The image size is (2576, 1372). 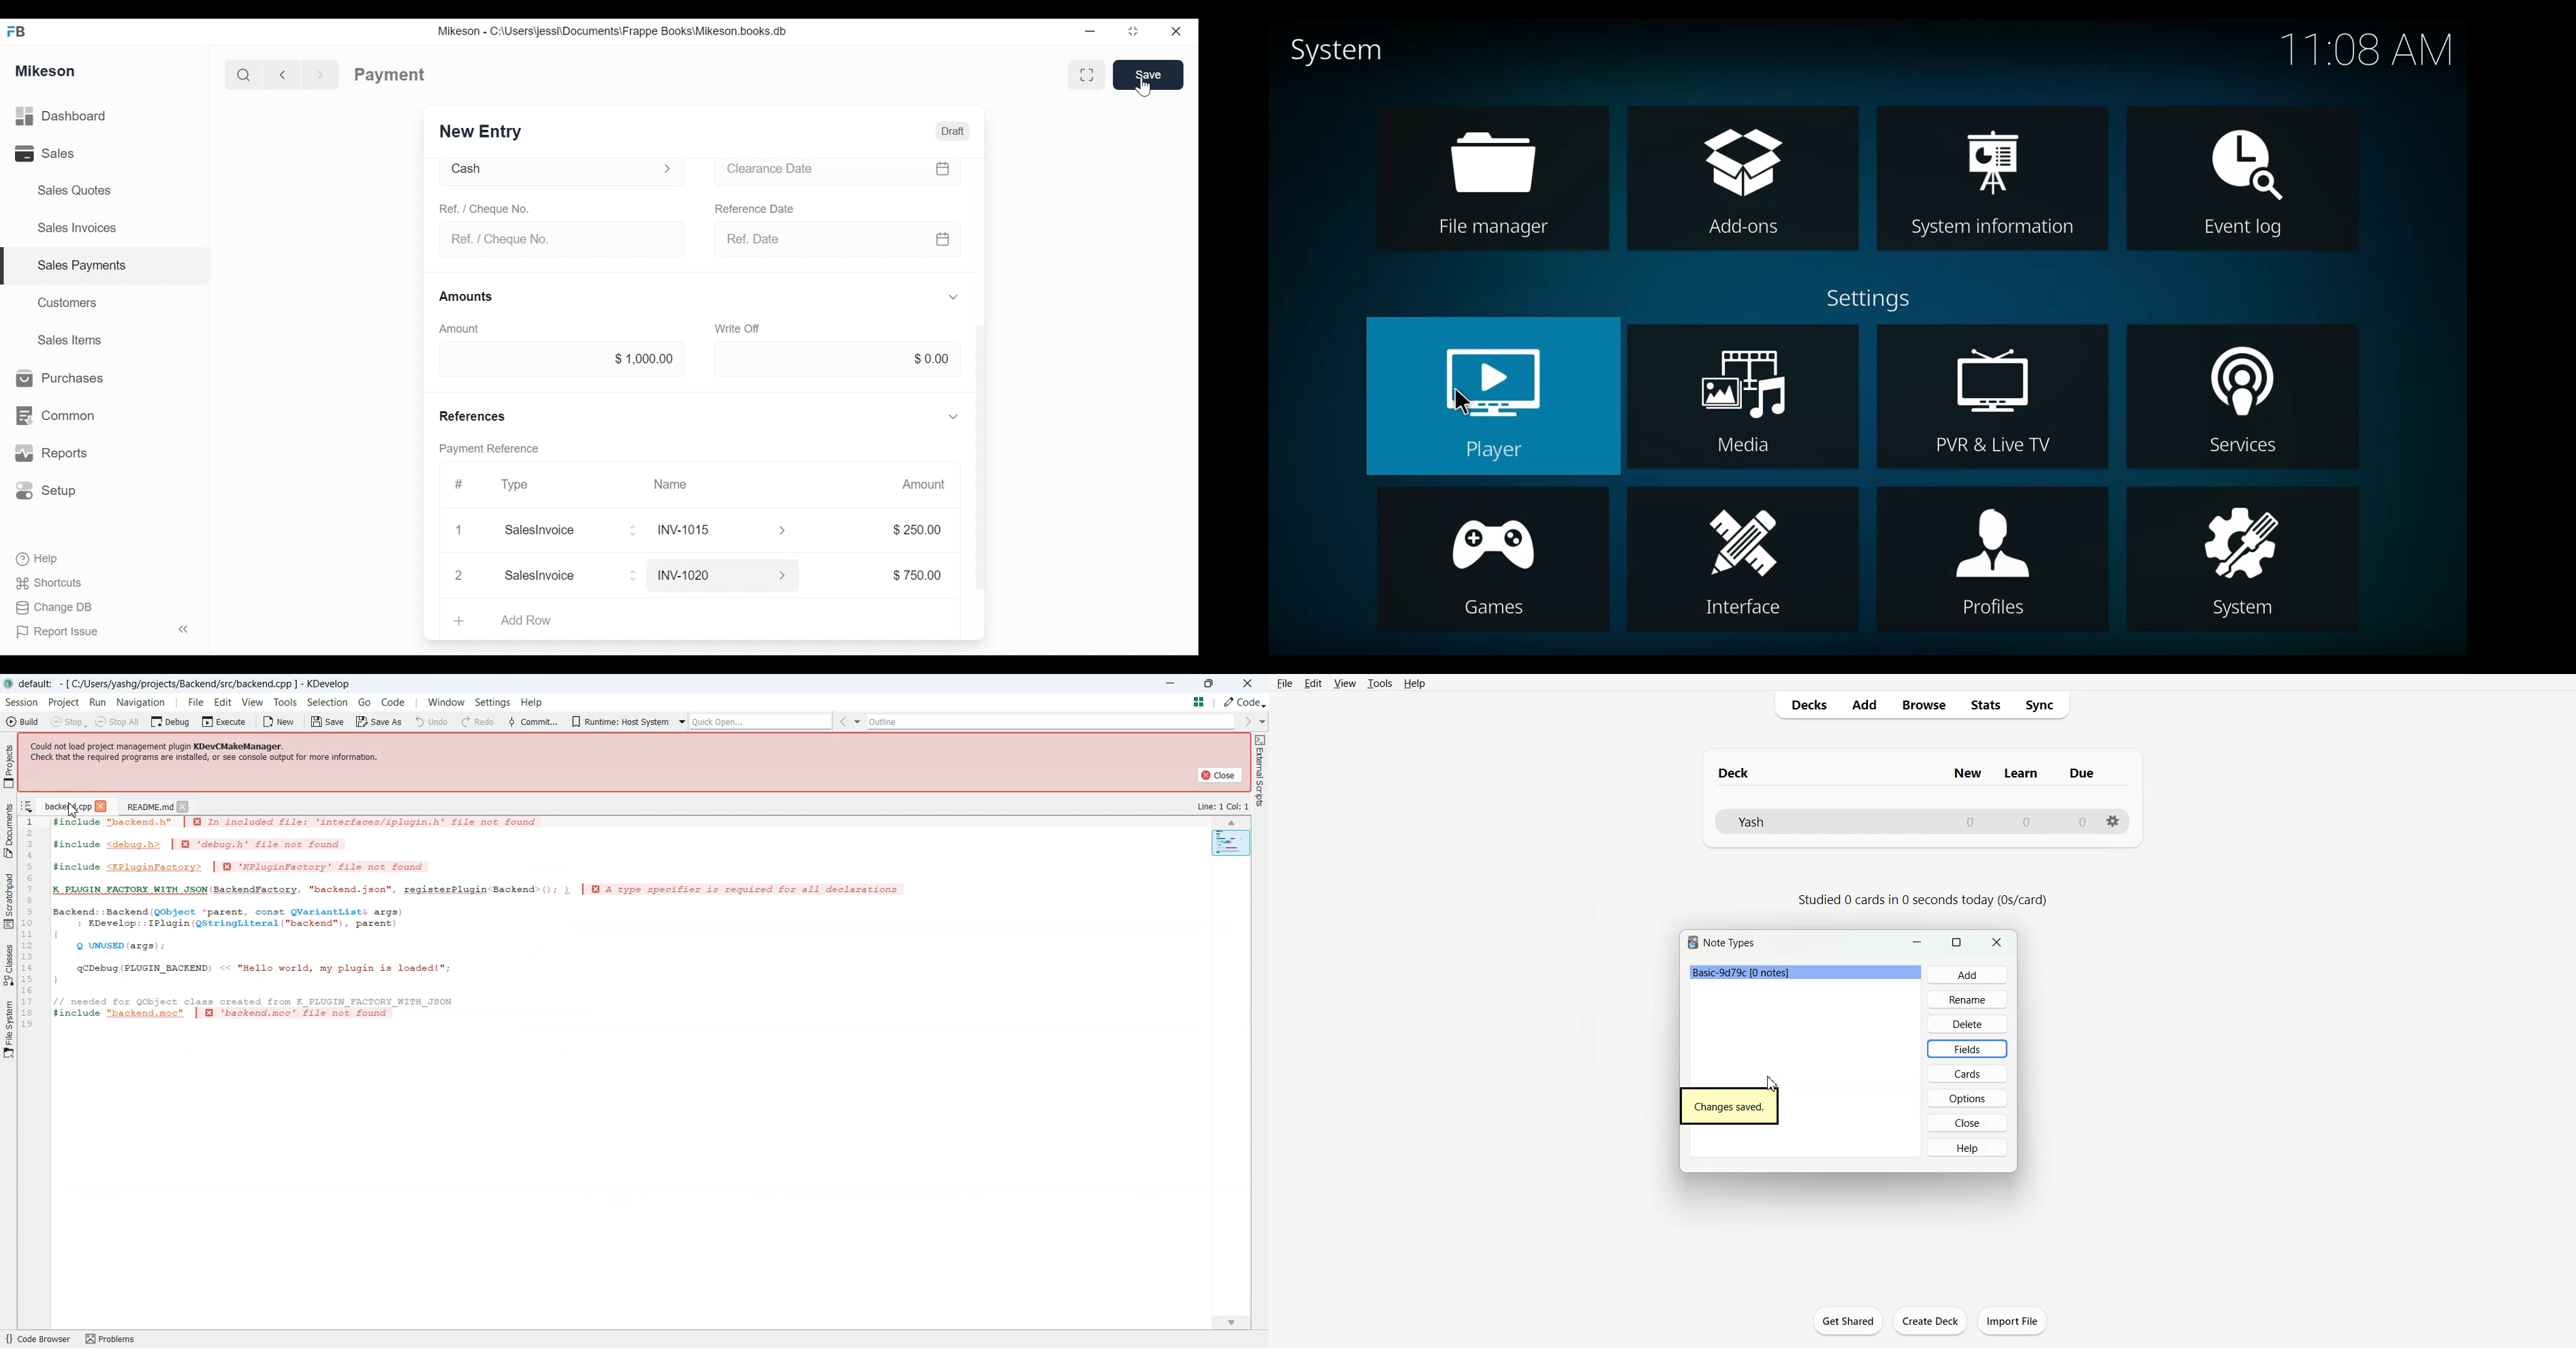 I want to click on References, so click(x=478, y=416).